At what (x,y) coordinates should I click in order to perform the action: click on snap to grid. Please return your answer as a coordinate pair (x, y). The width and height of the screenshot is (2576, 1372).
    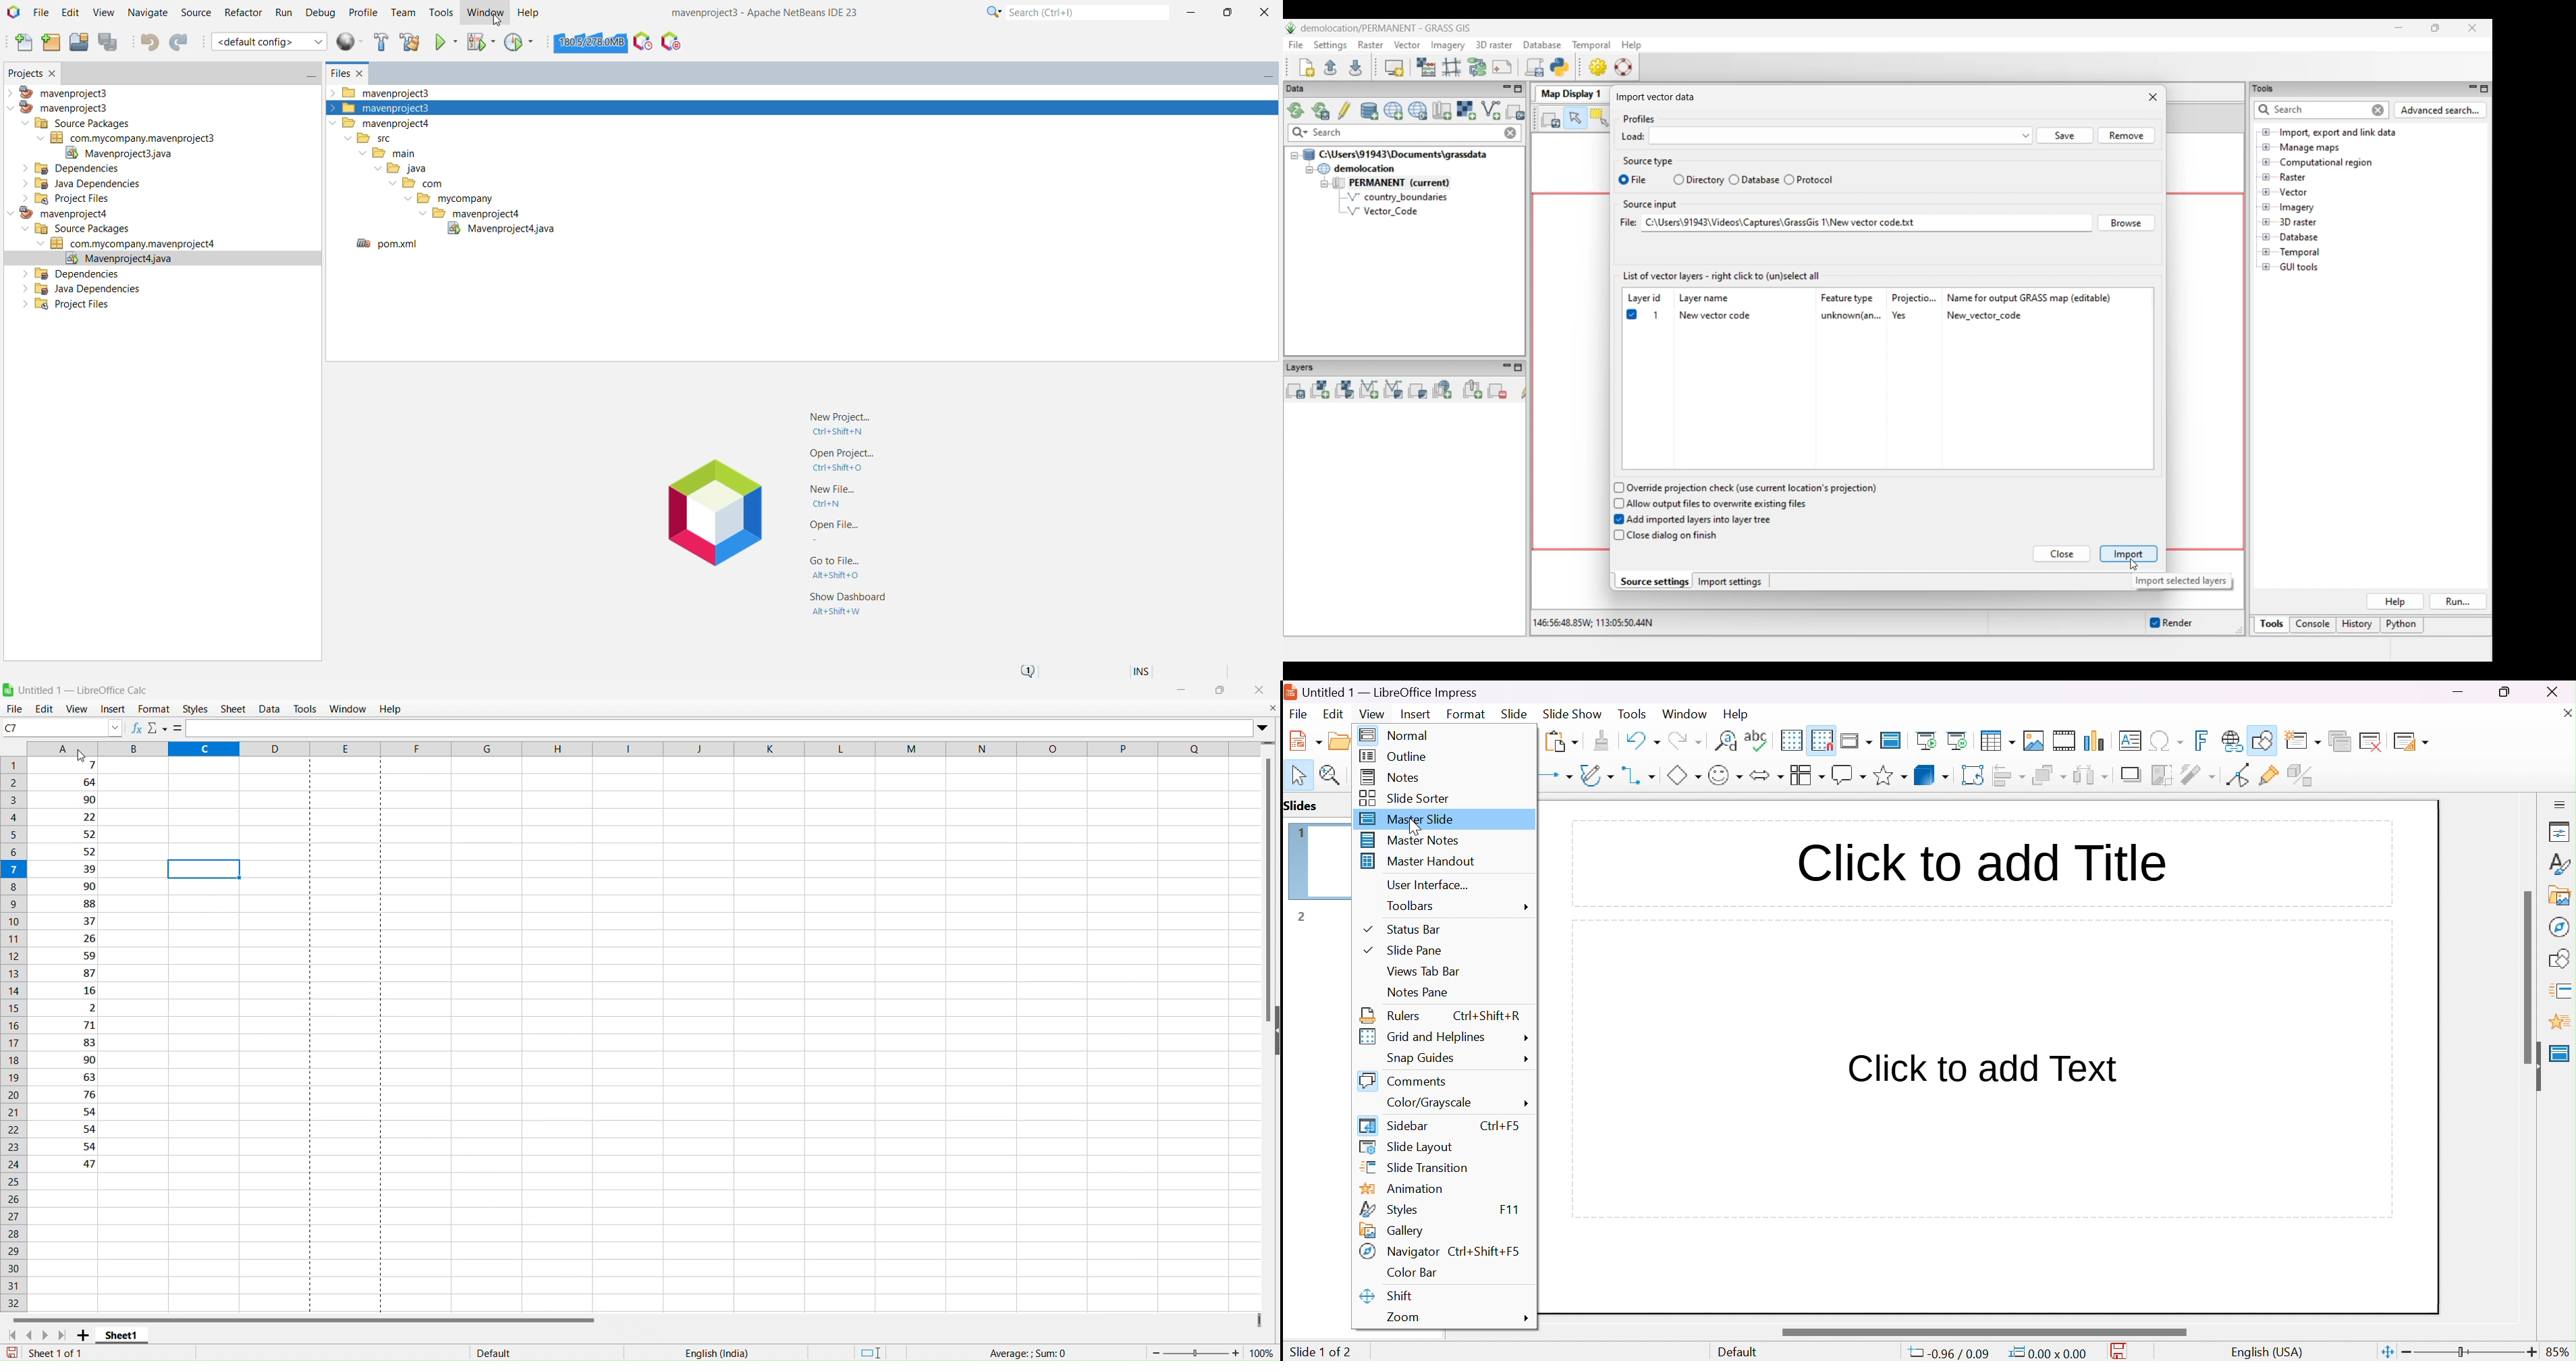
    Looking at the image, I should click on (1822, 739).